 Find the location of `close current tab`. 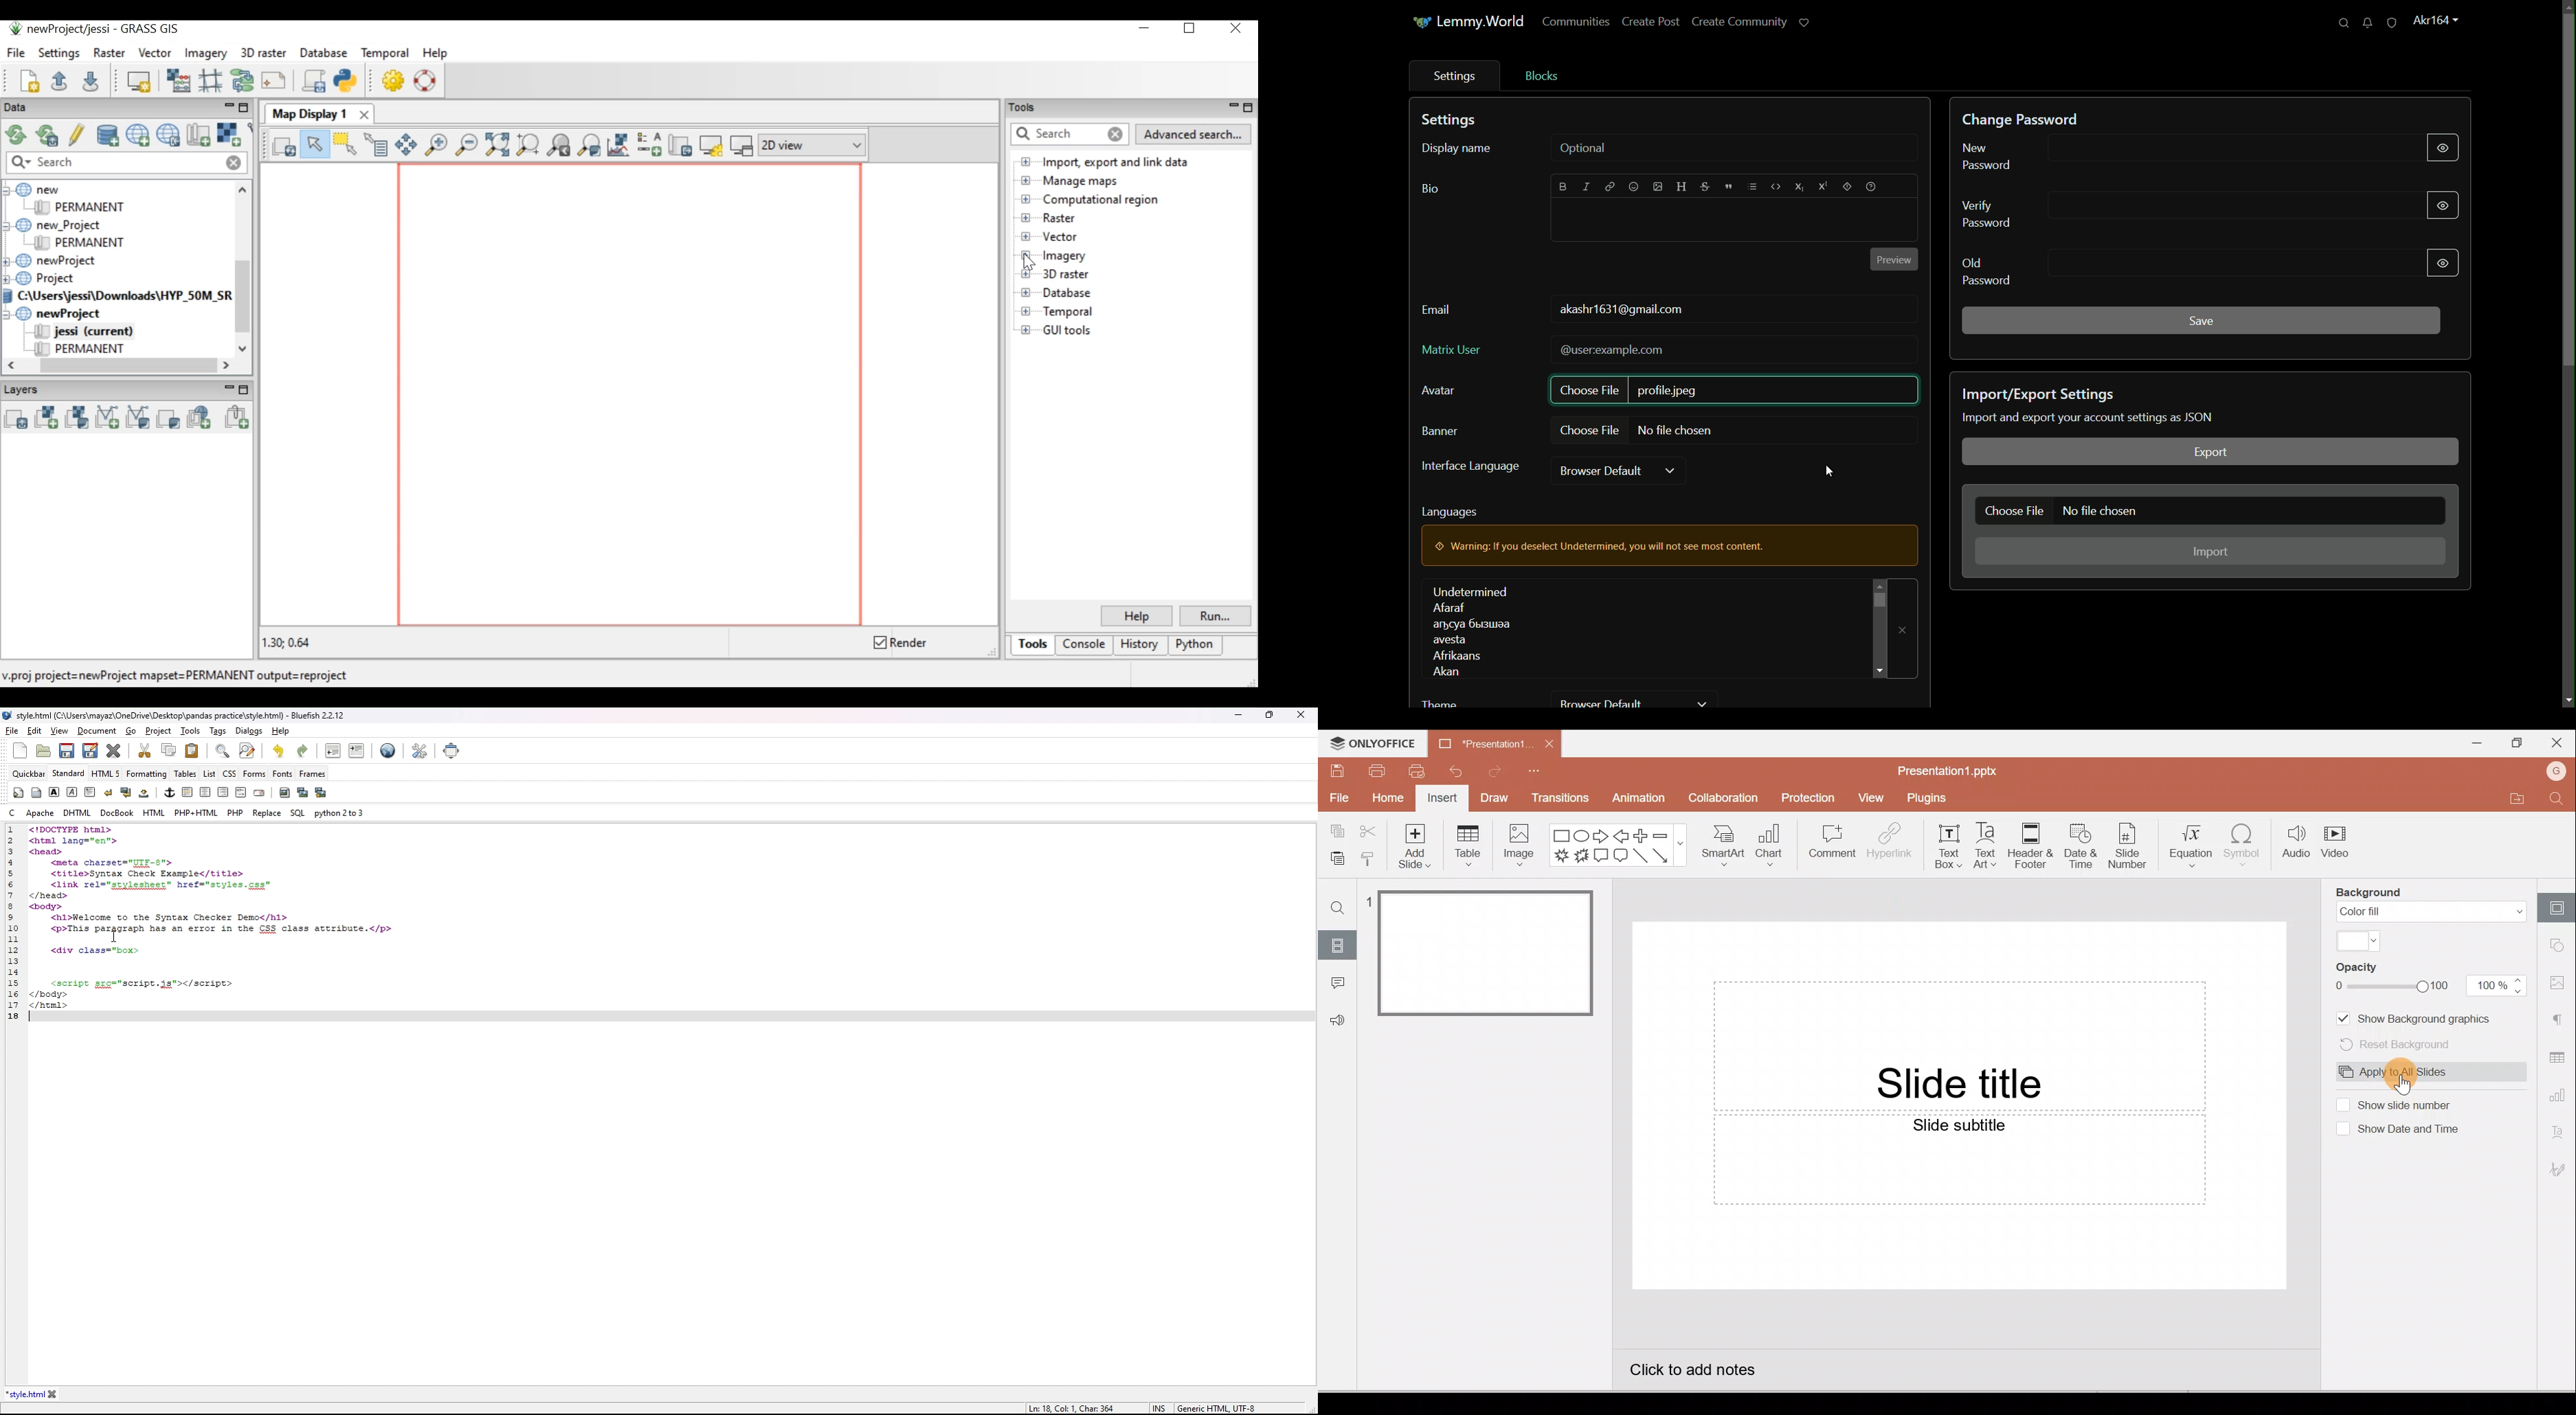

close current tab is located at coordinates (113, 751).